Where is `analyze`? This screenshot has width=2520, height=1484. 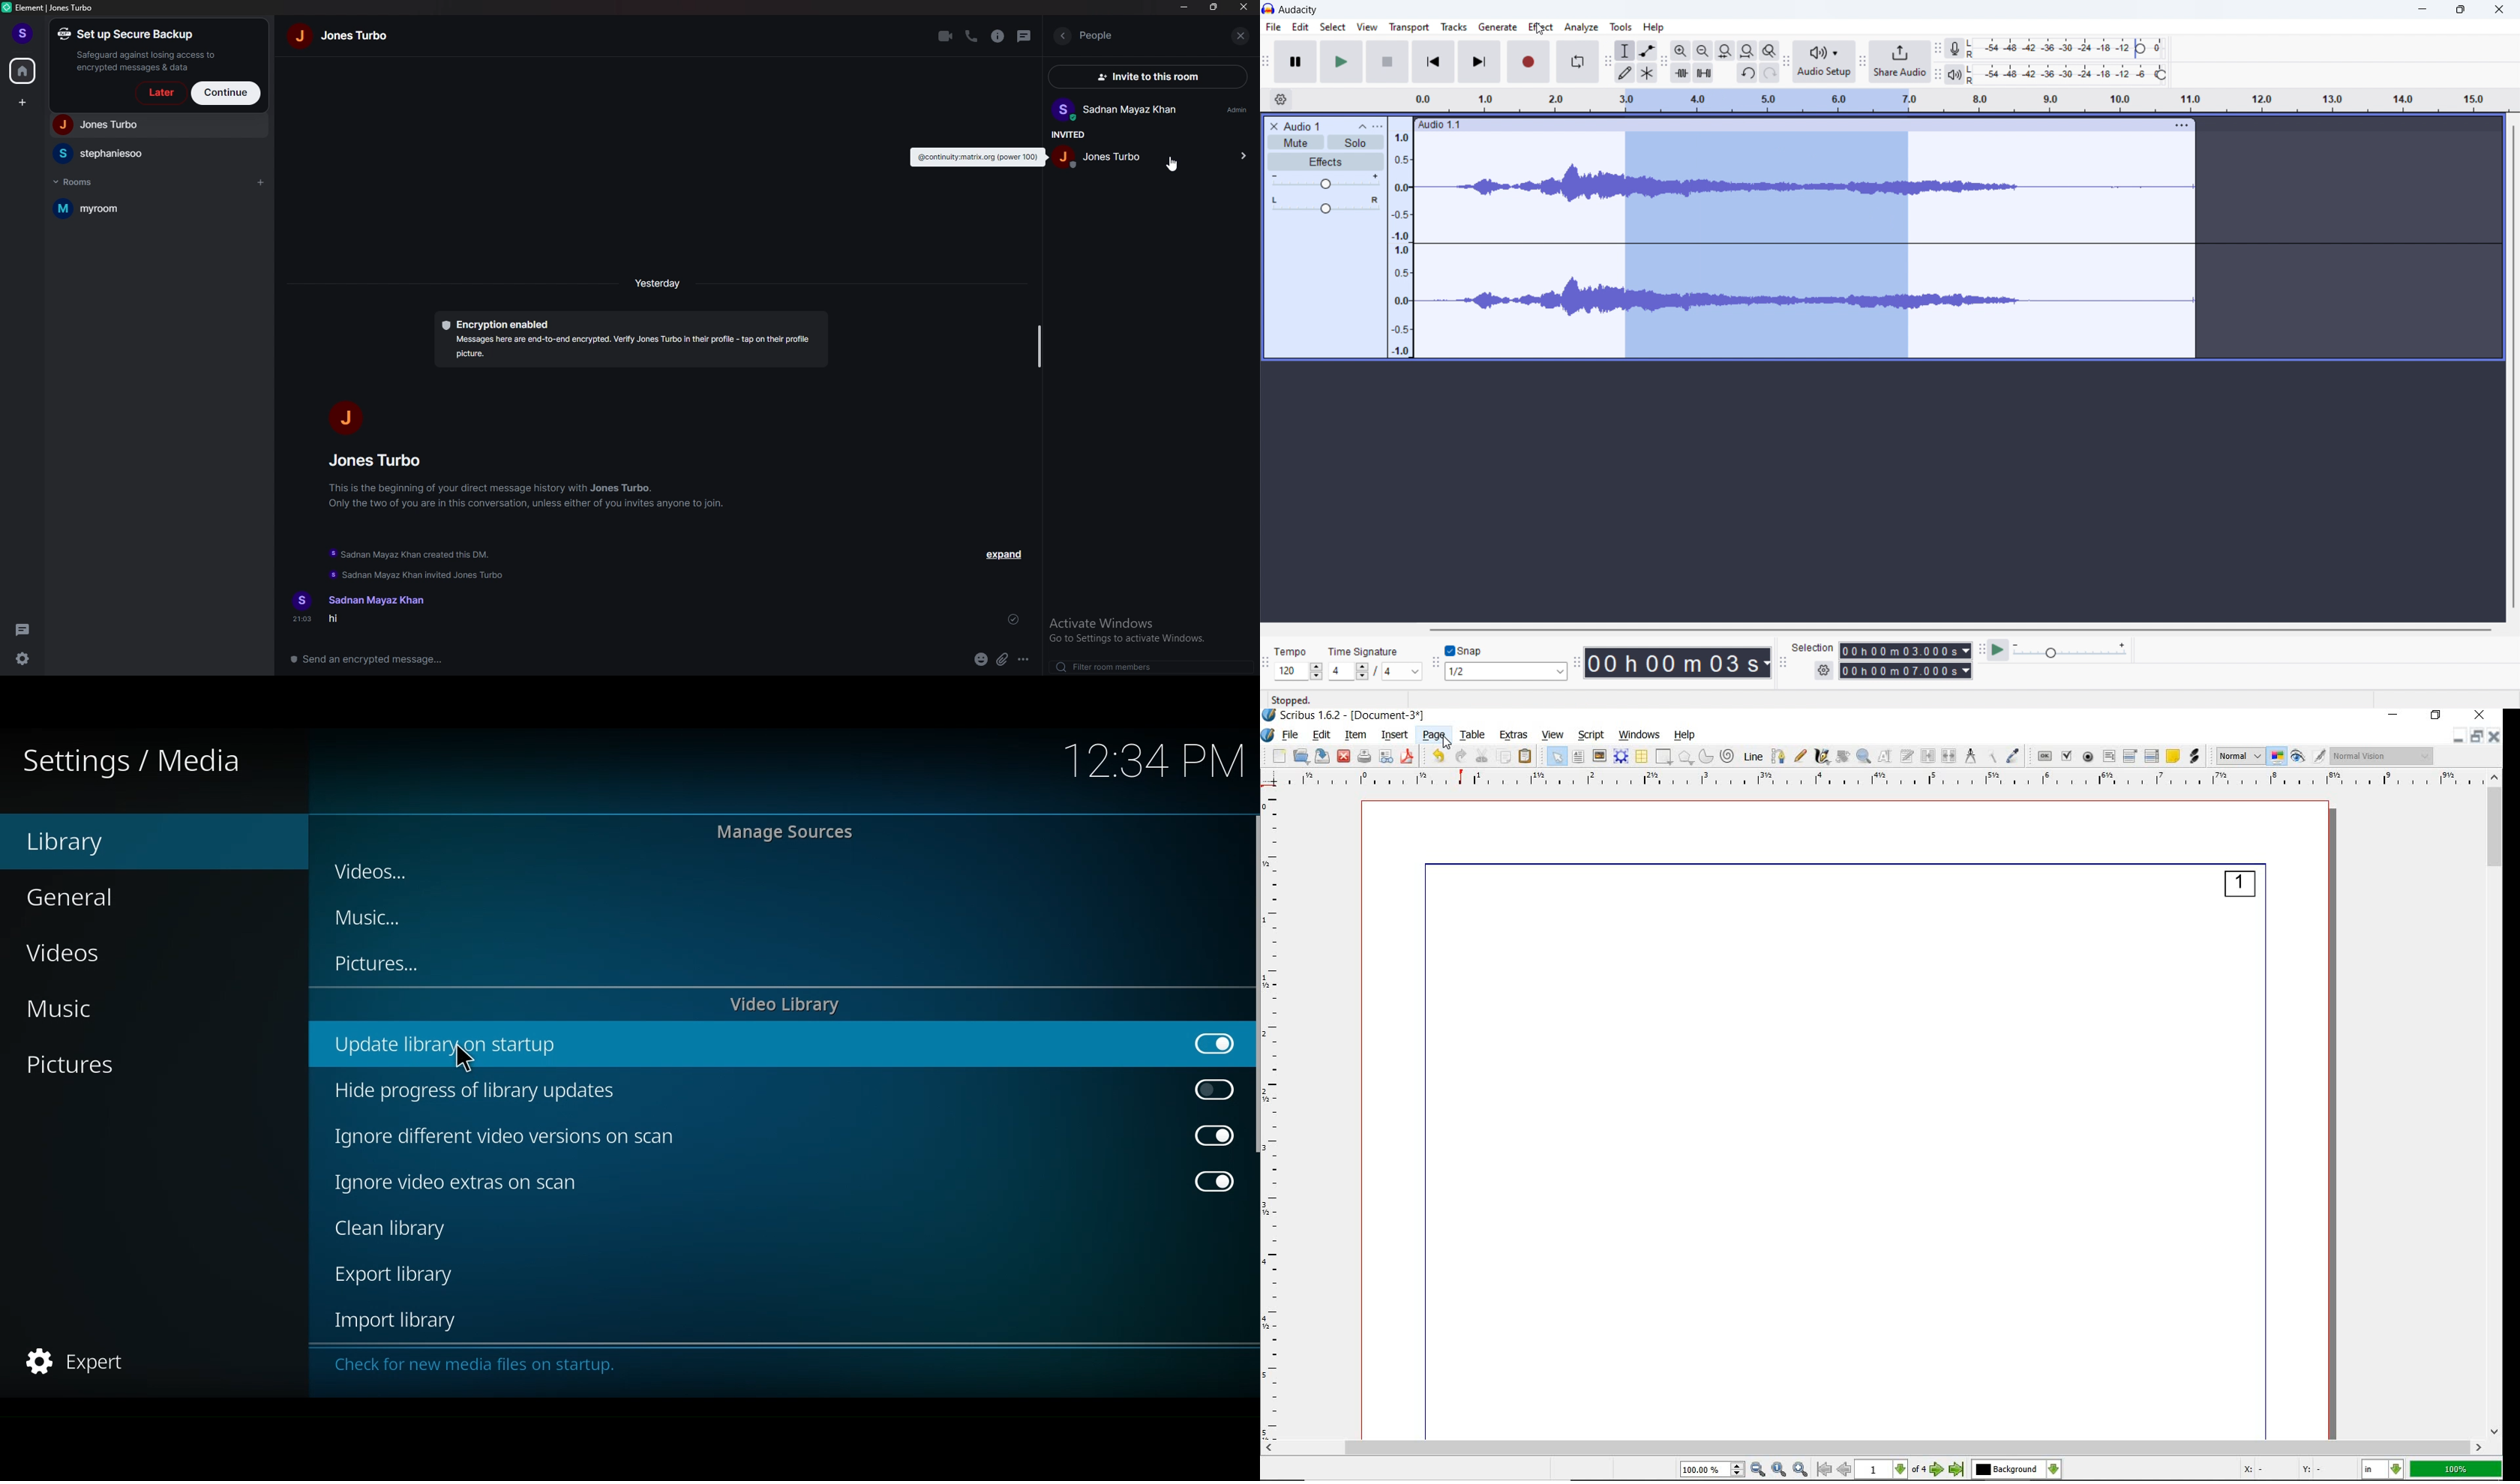 analyze is located at coordinates (1582, 27).